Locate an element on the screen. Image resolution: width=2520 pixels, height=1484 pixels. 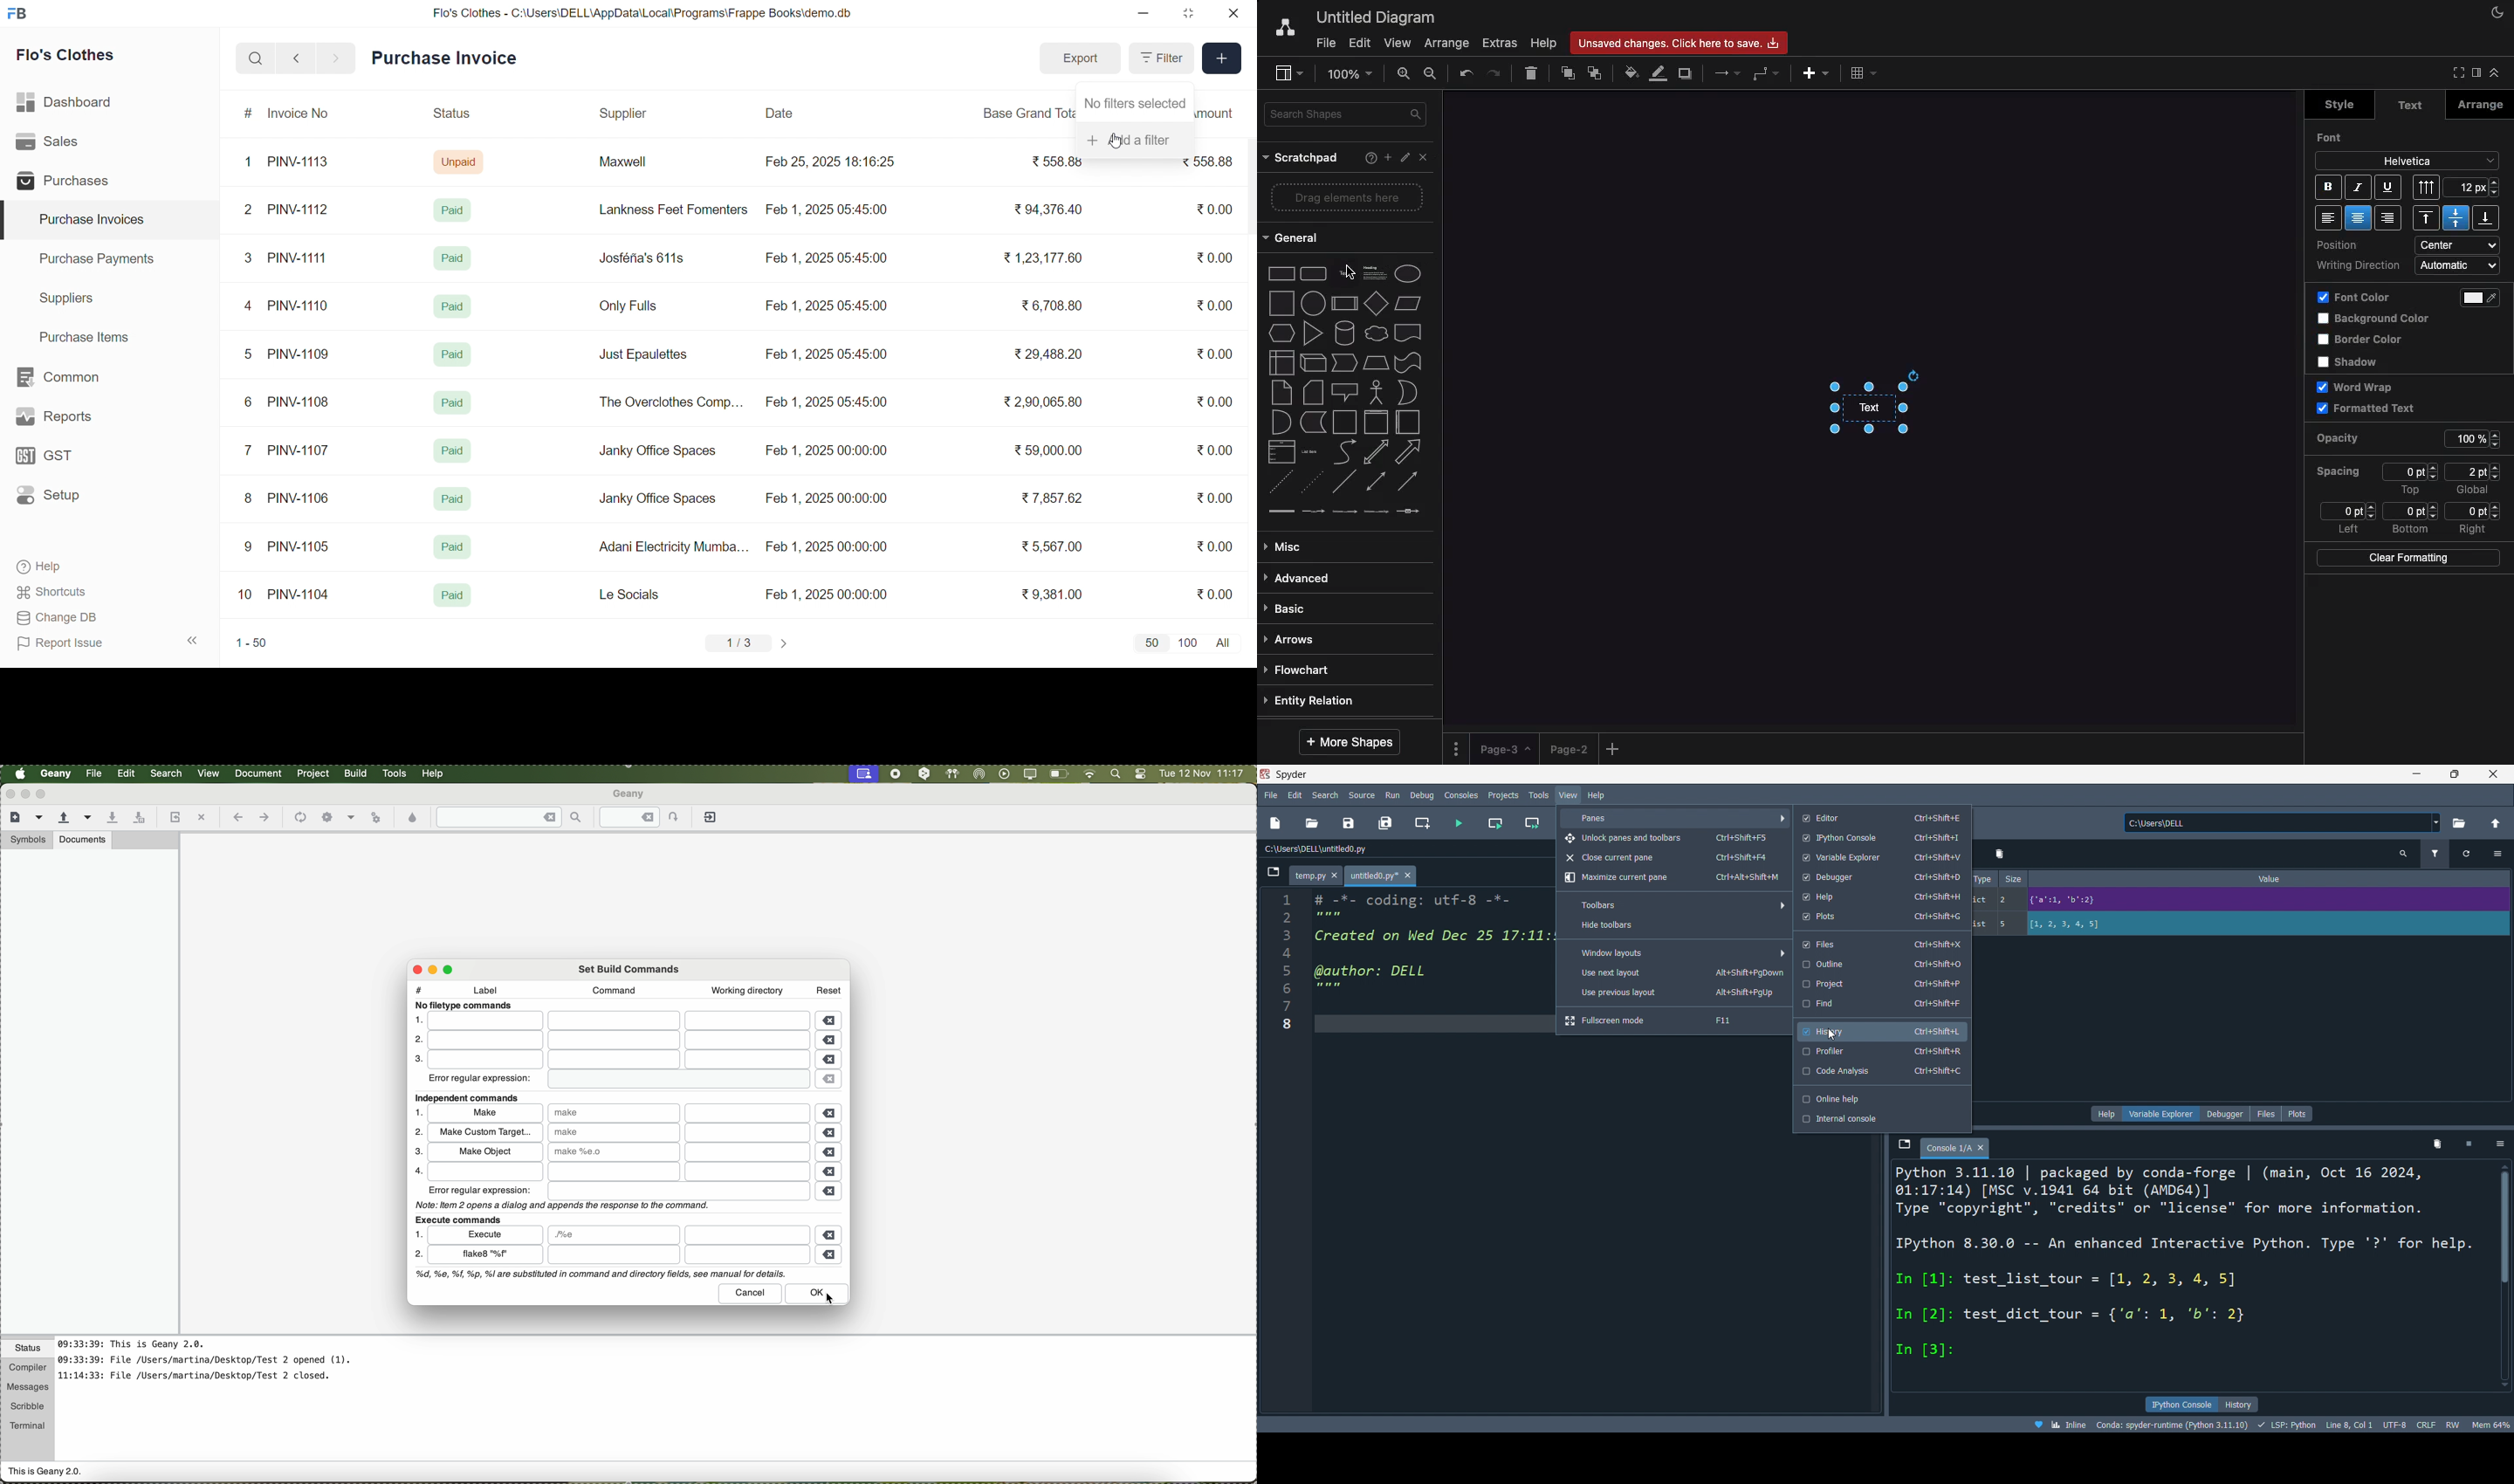
₹ 7,857.62 is located at coordinates (1053, 498).